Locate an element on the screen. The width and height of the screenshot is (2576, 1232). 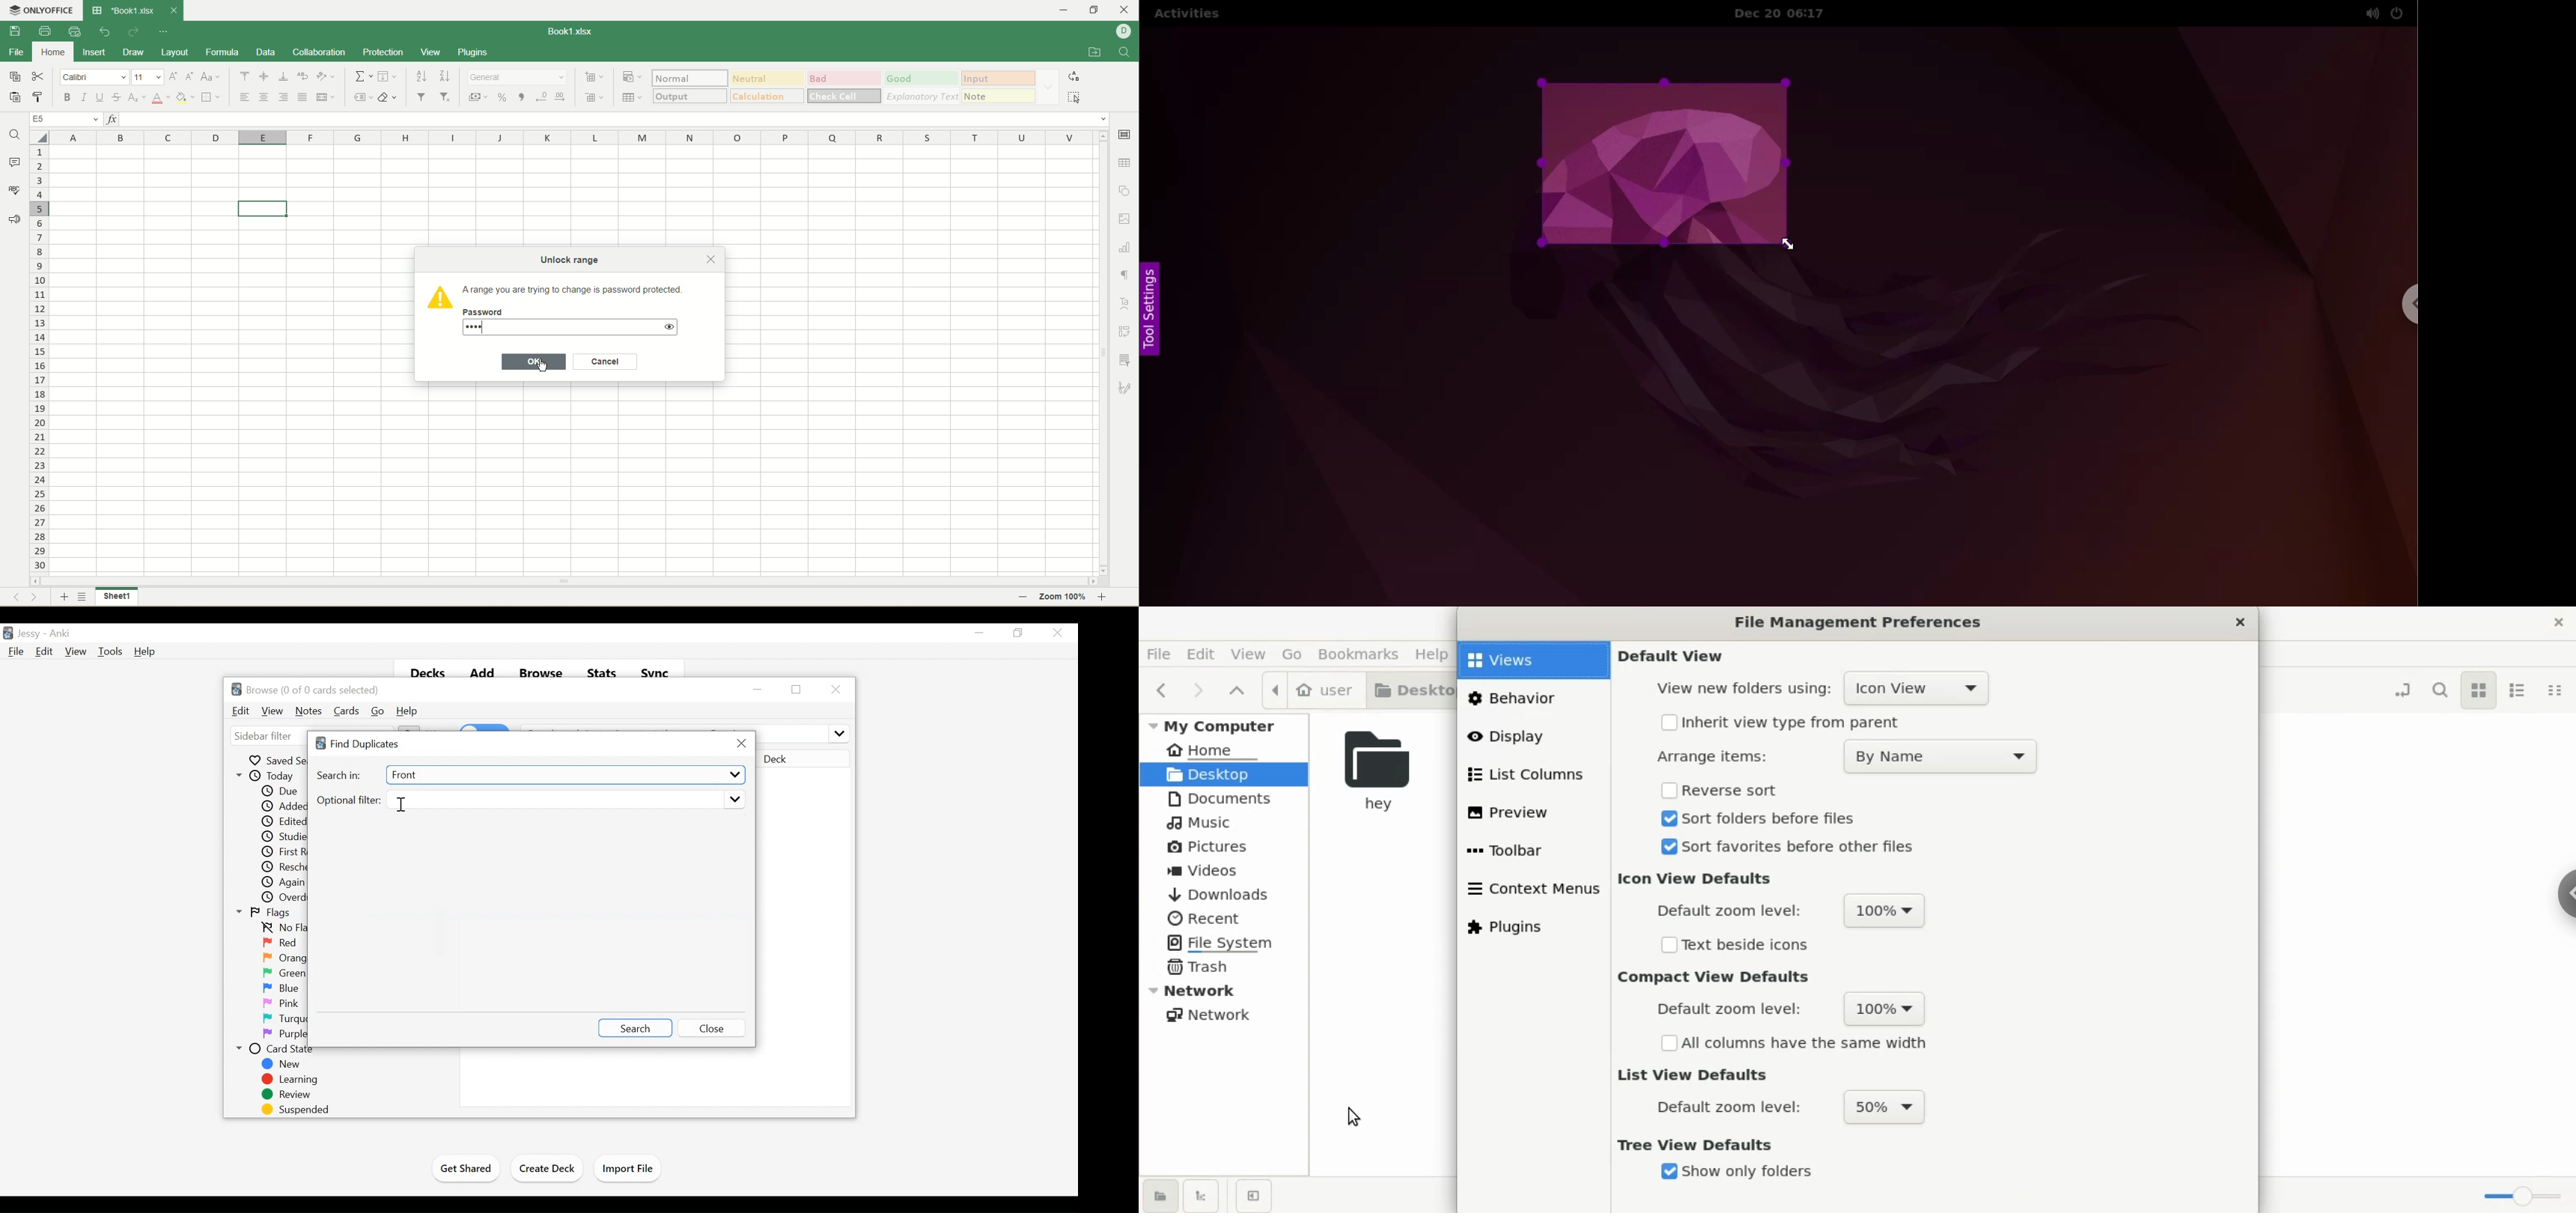
activities is located at coordinates (1186, 15).